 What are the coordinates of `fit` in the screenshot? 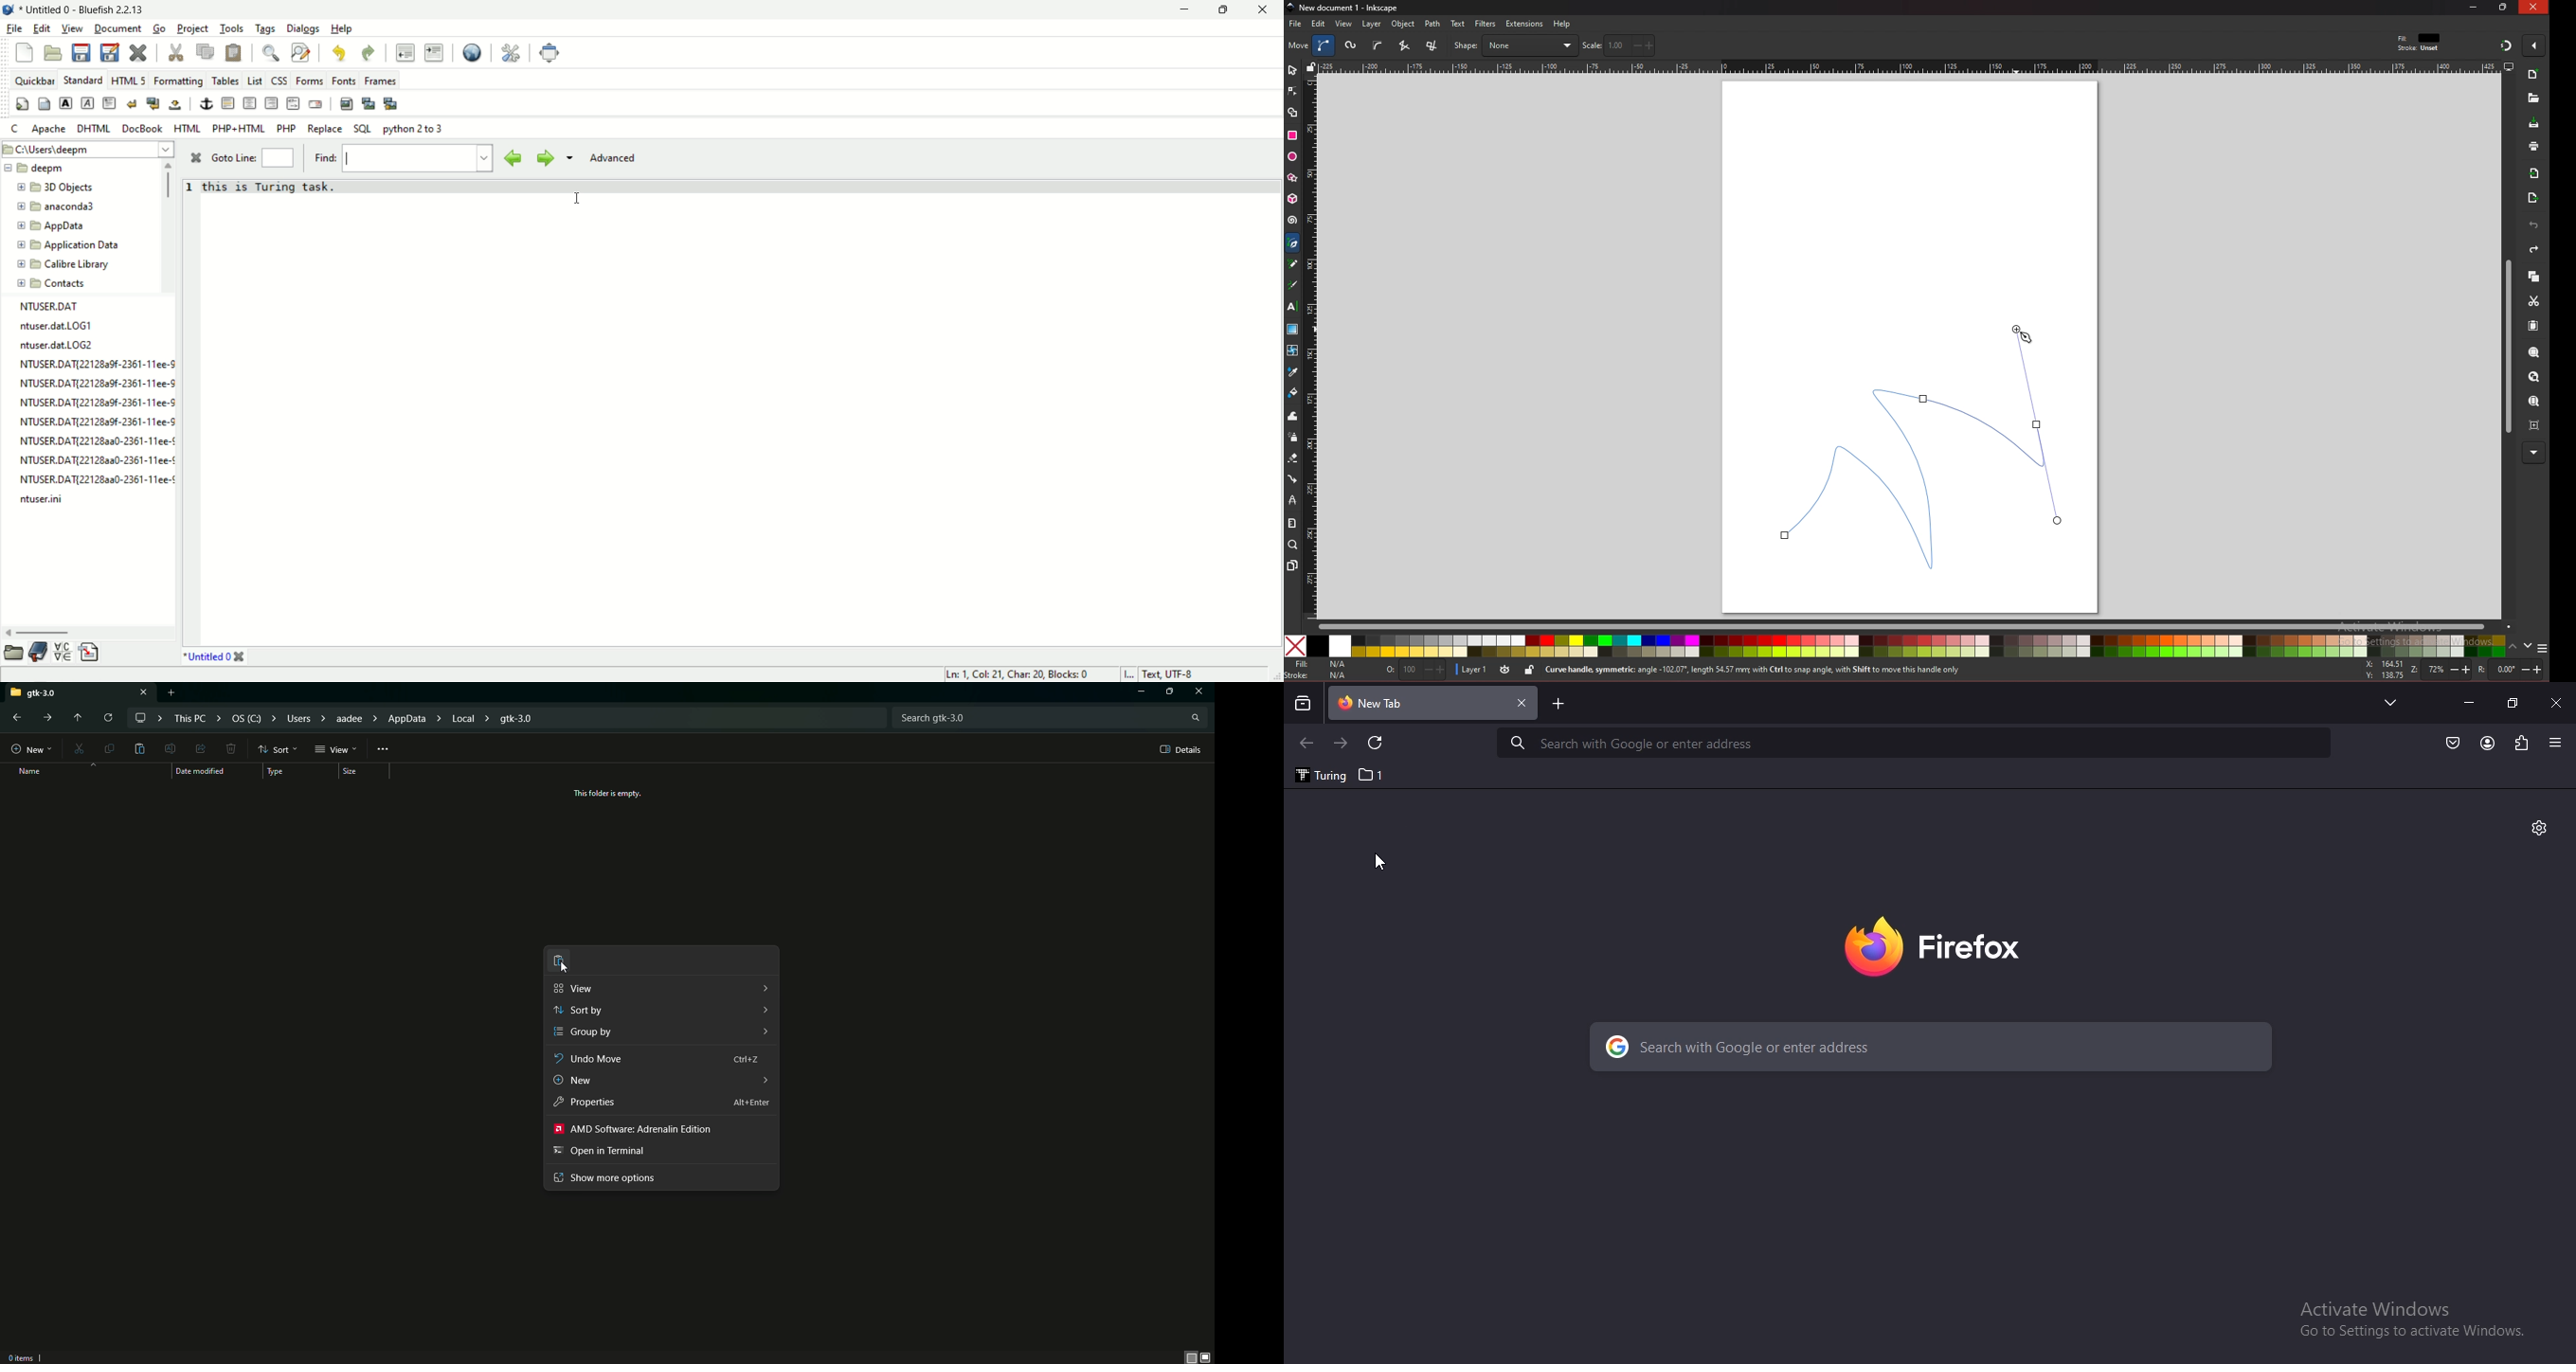 It's located at (2421, 38).